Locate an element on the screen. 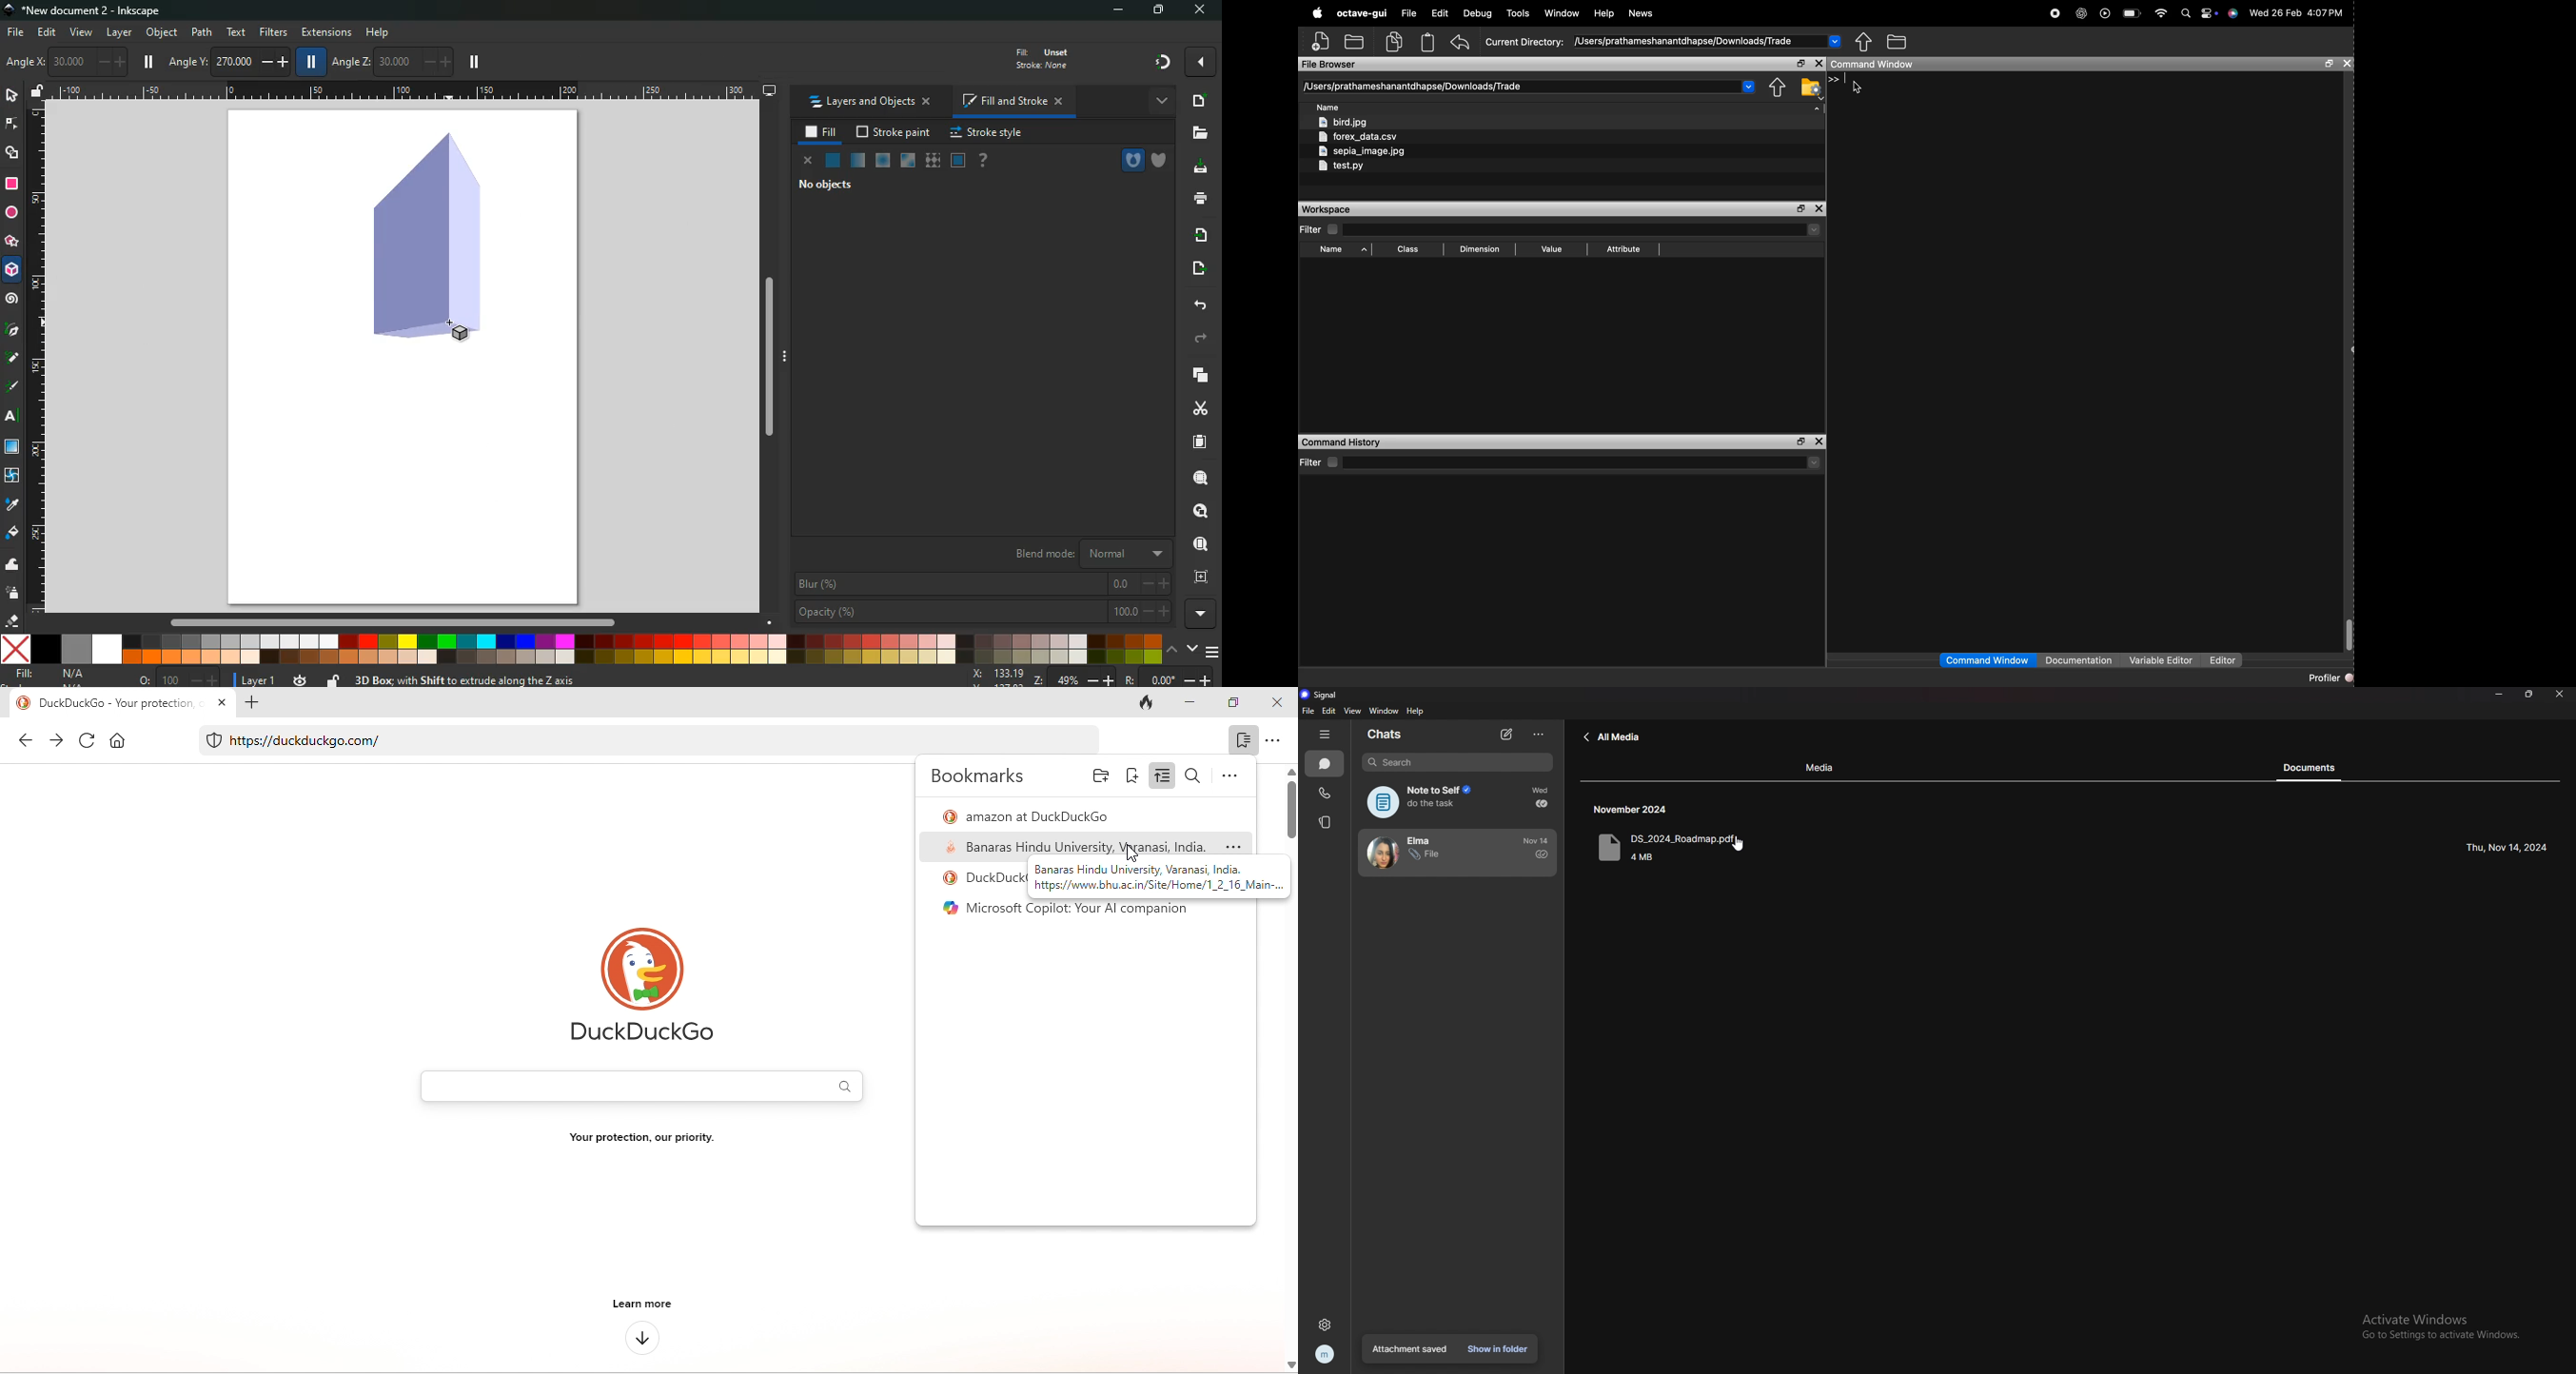 This screenshot has width=2576, height=1400. time is located at coordinates (1634, 809).